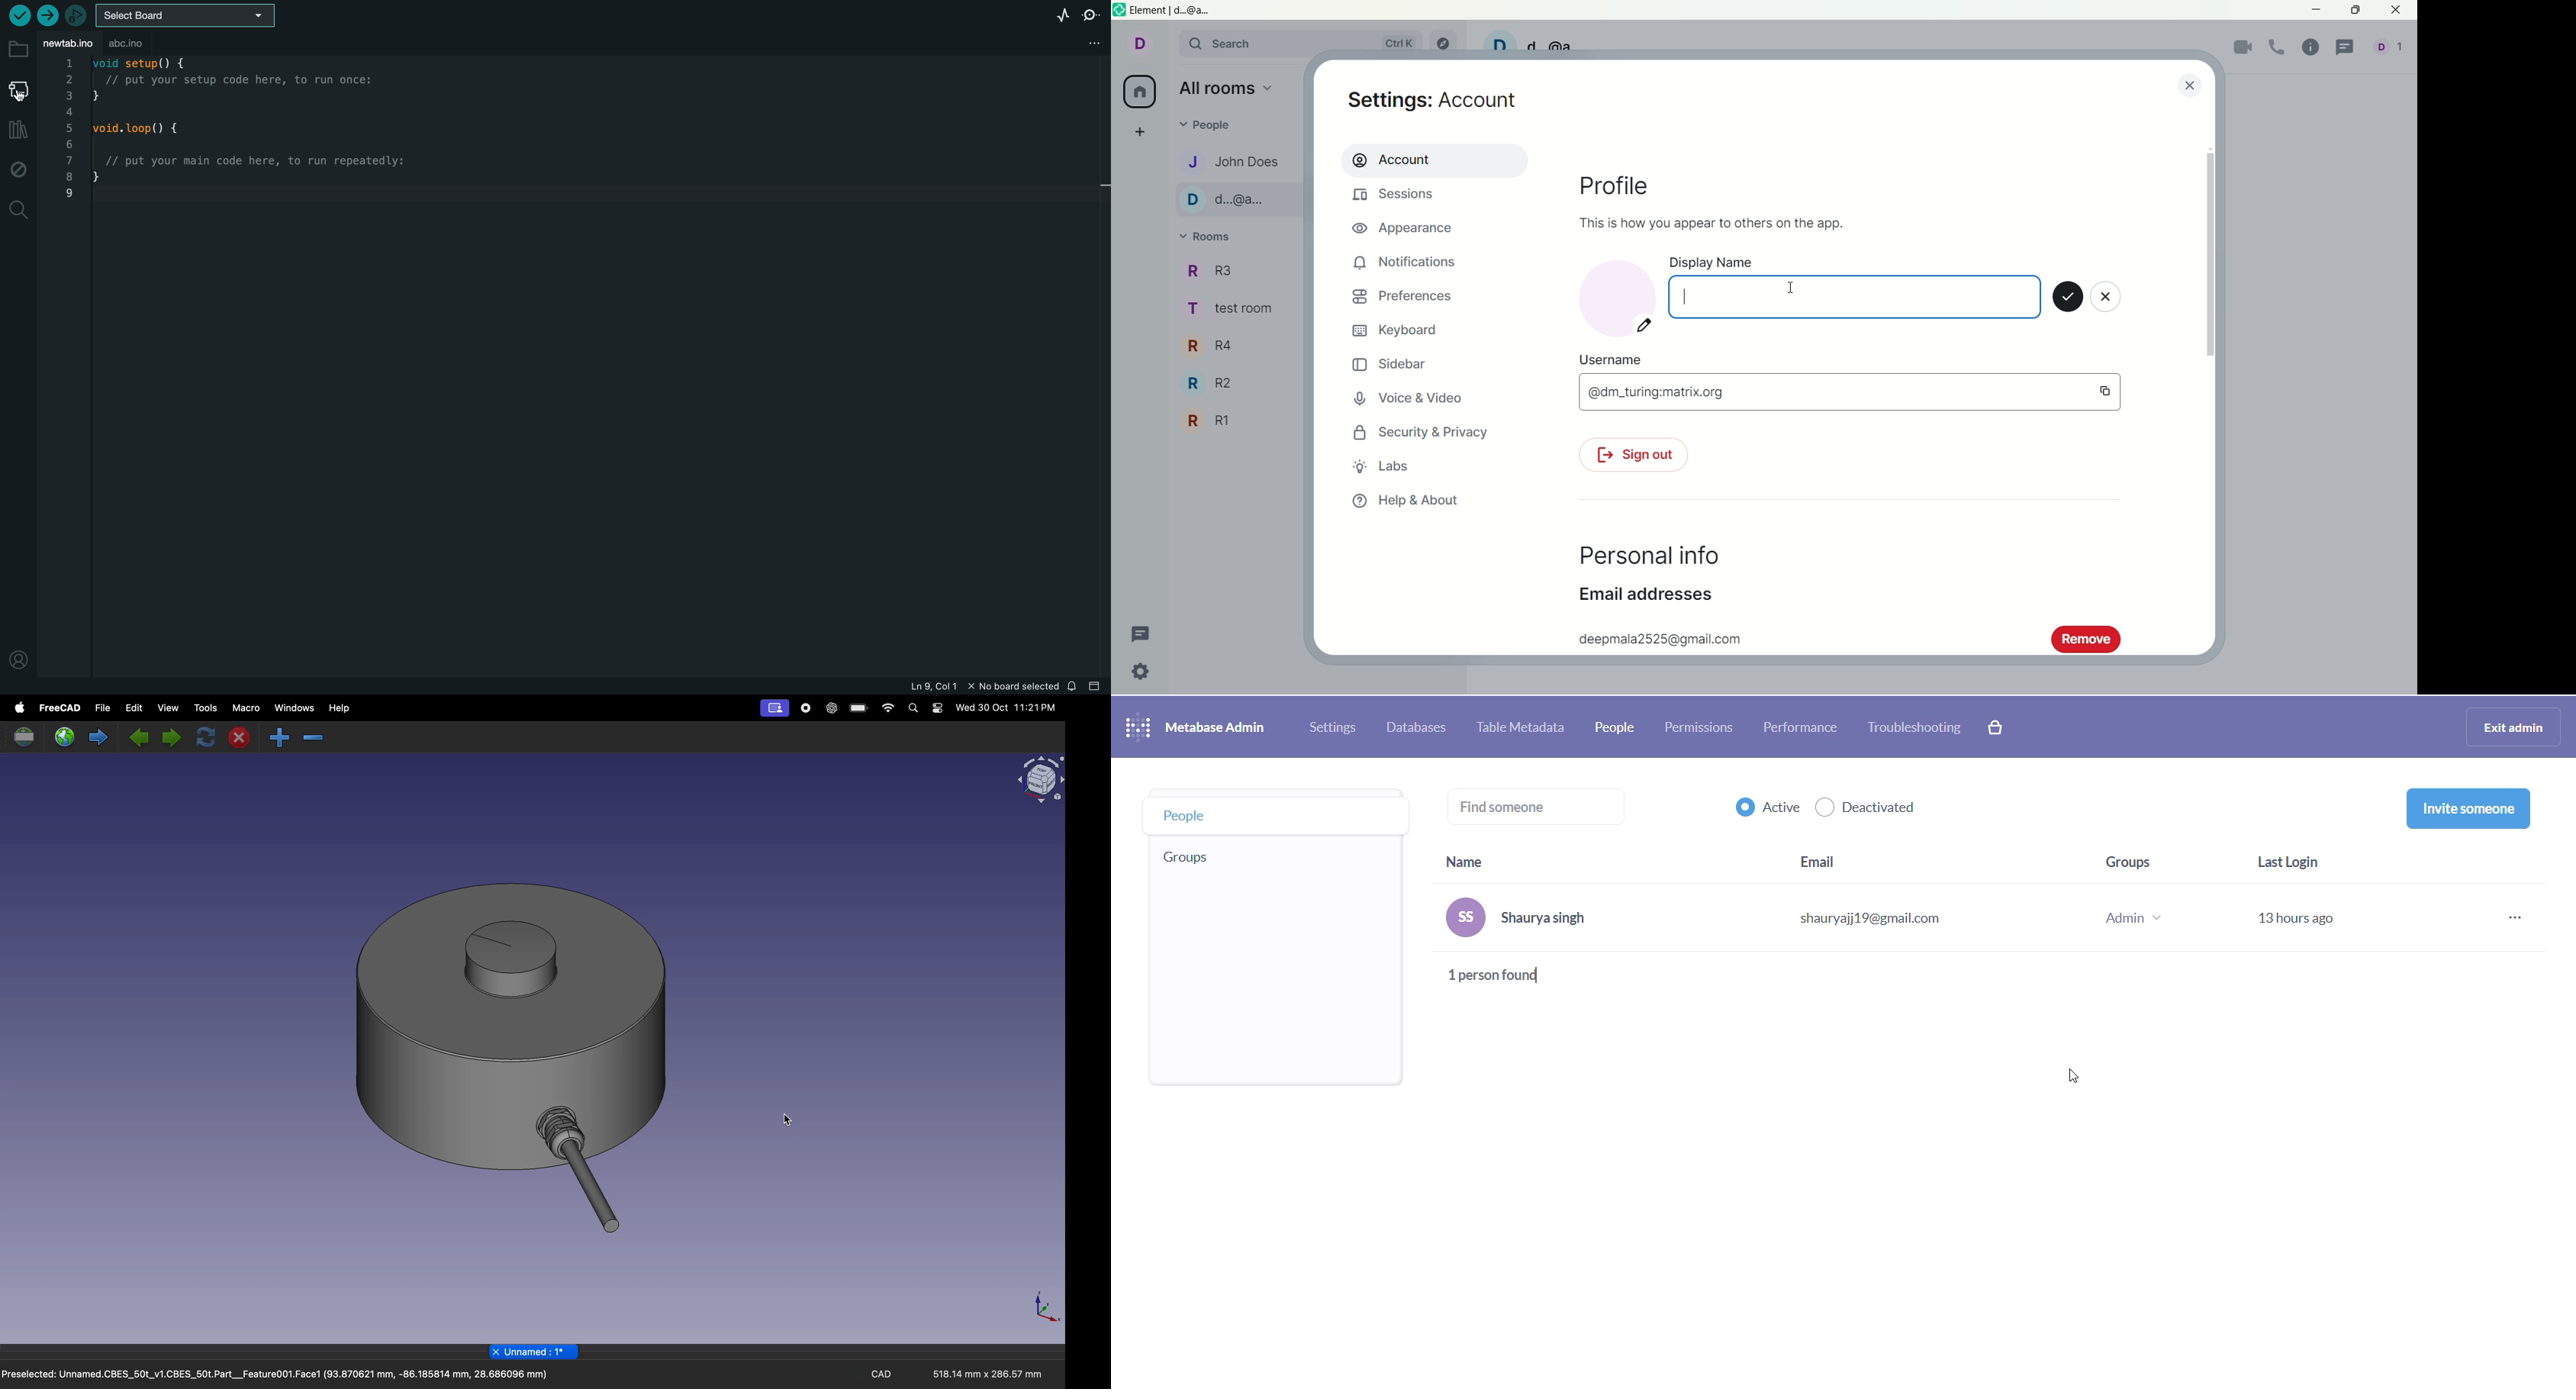 The width and height of the screenshot is (2576, 1400). I want to click on D..@a.., so click(1232, 201).